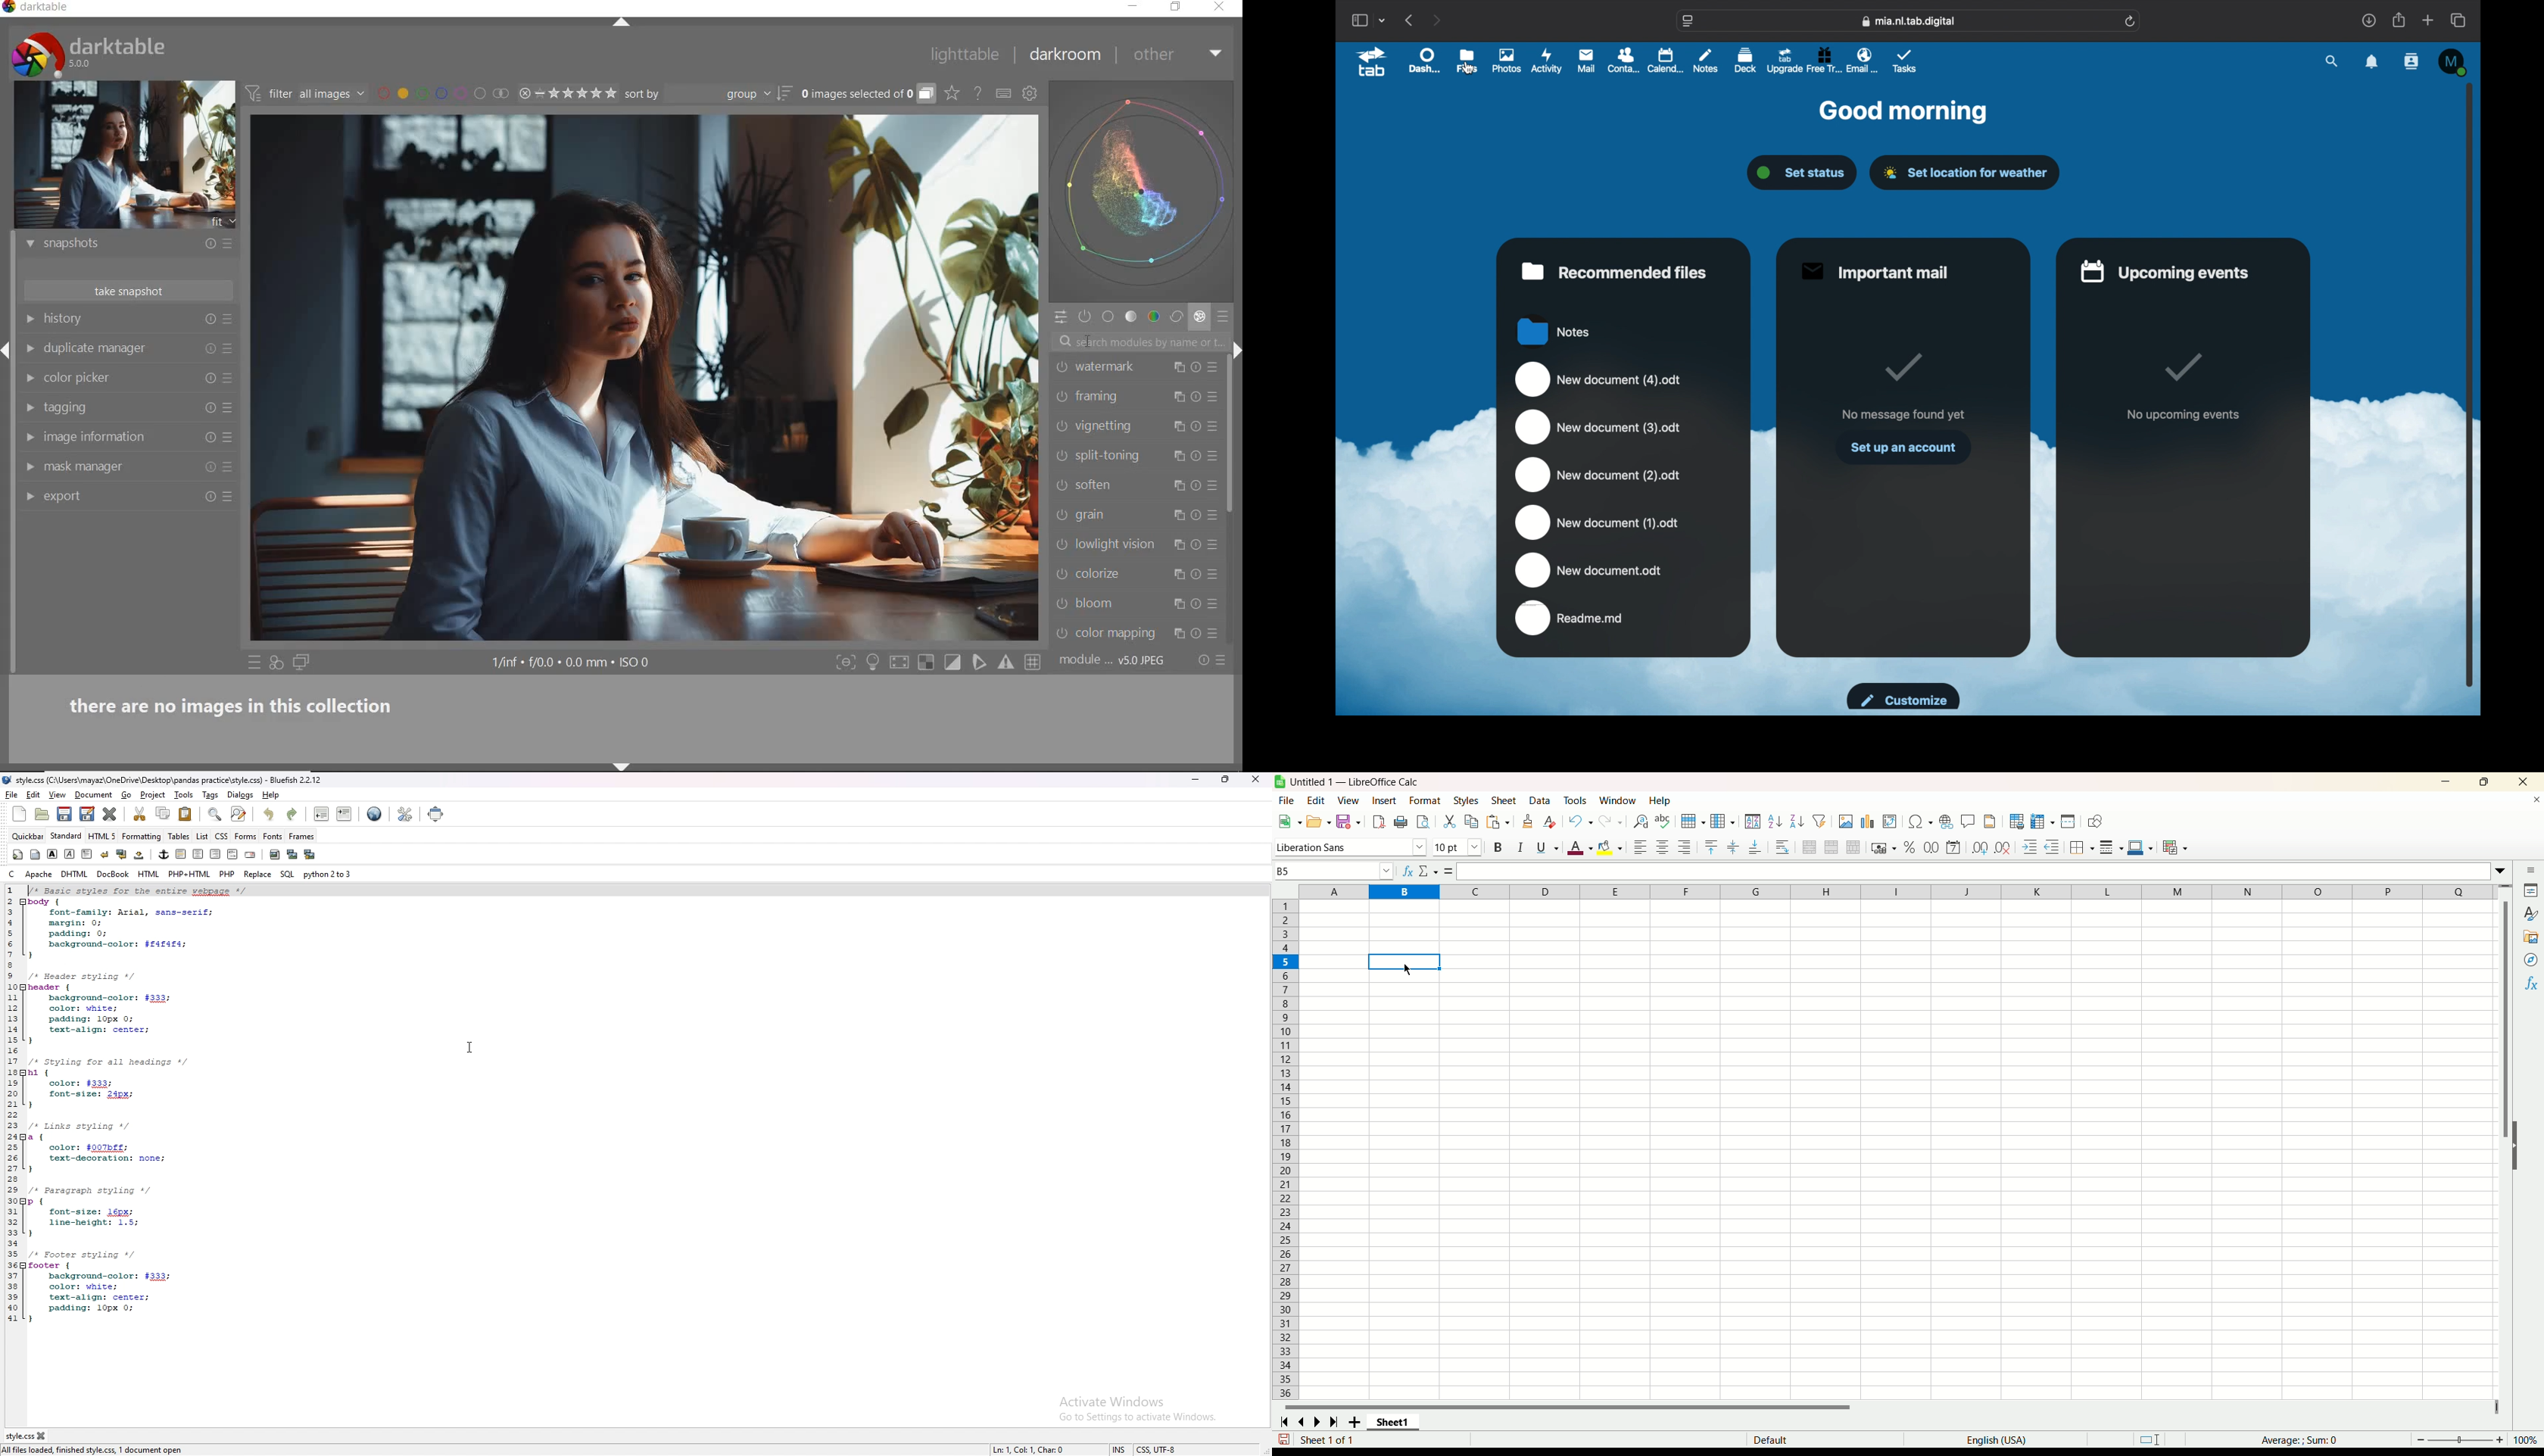  What do you see at coordinates (1216, 634) in the screenshot?
I see `preset and preferences` at bounding box center [1216, 634].